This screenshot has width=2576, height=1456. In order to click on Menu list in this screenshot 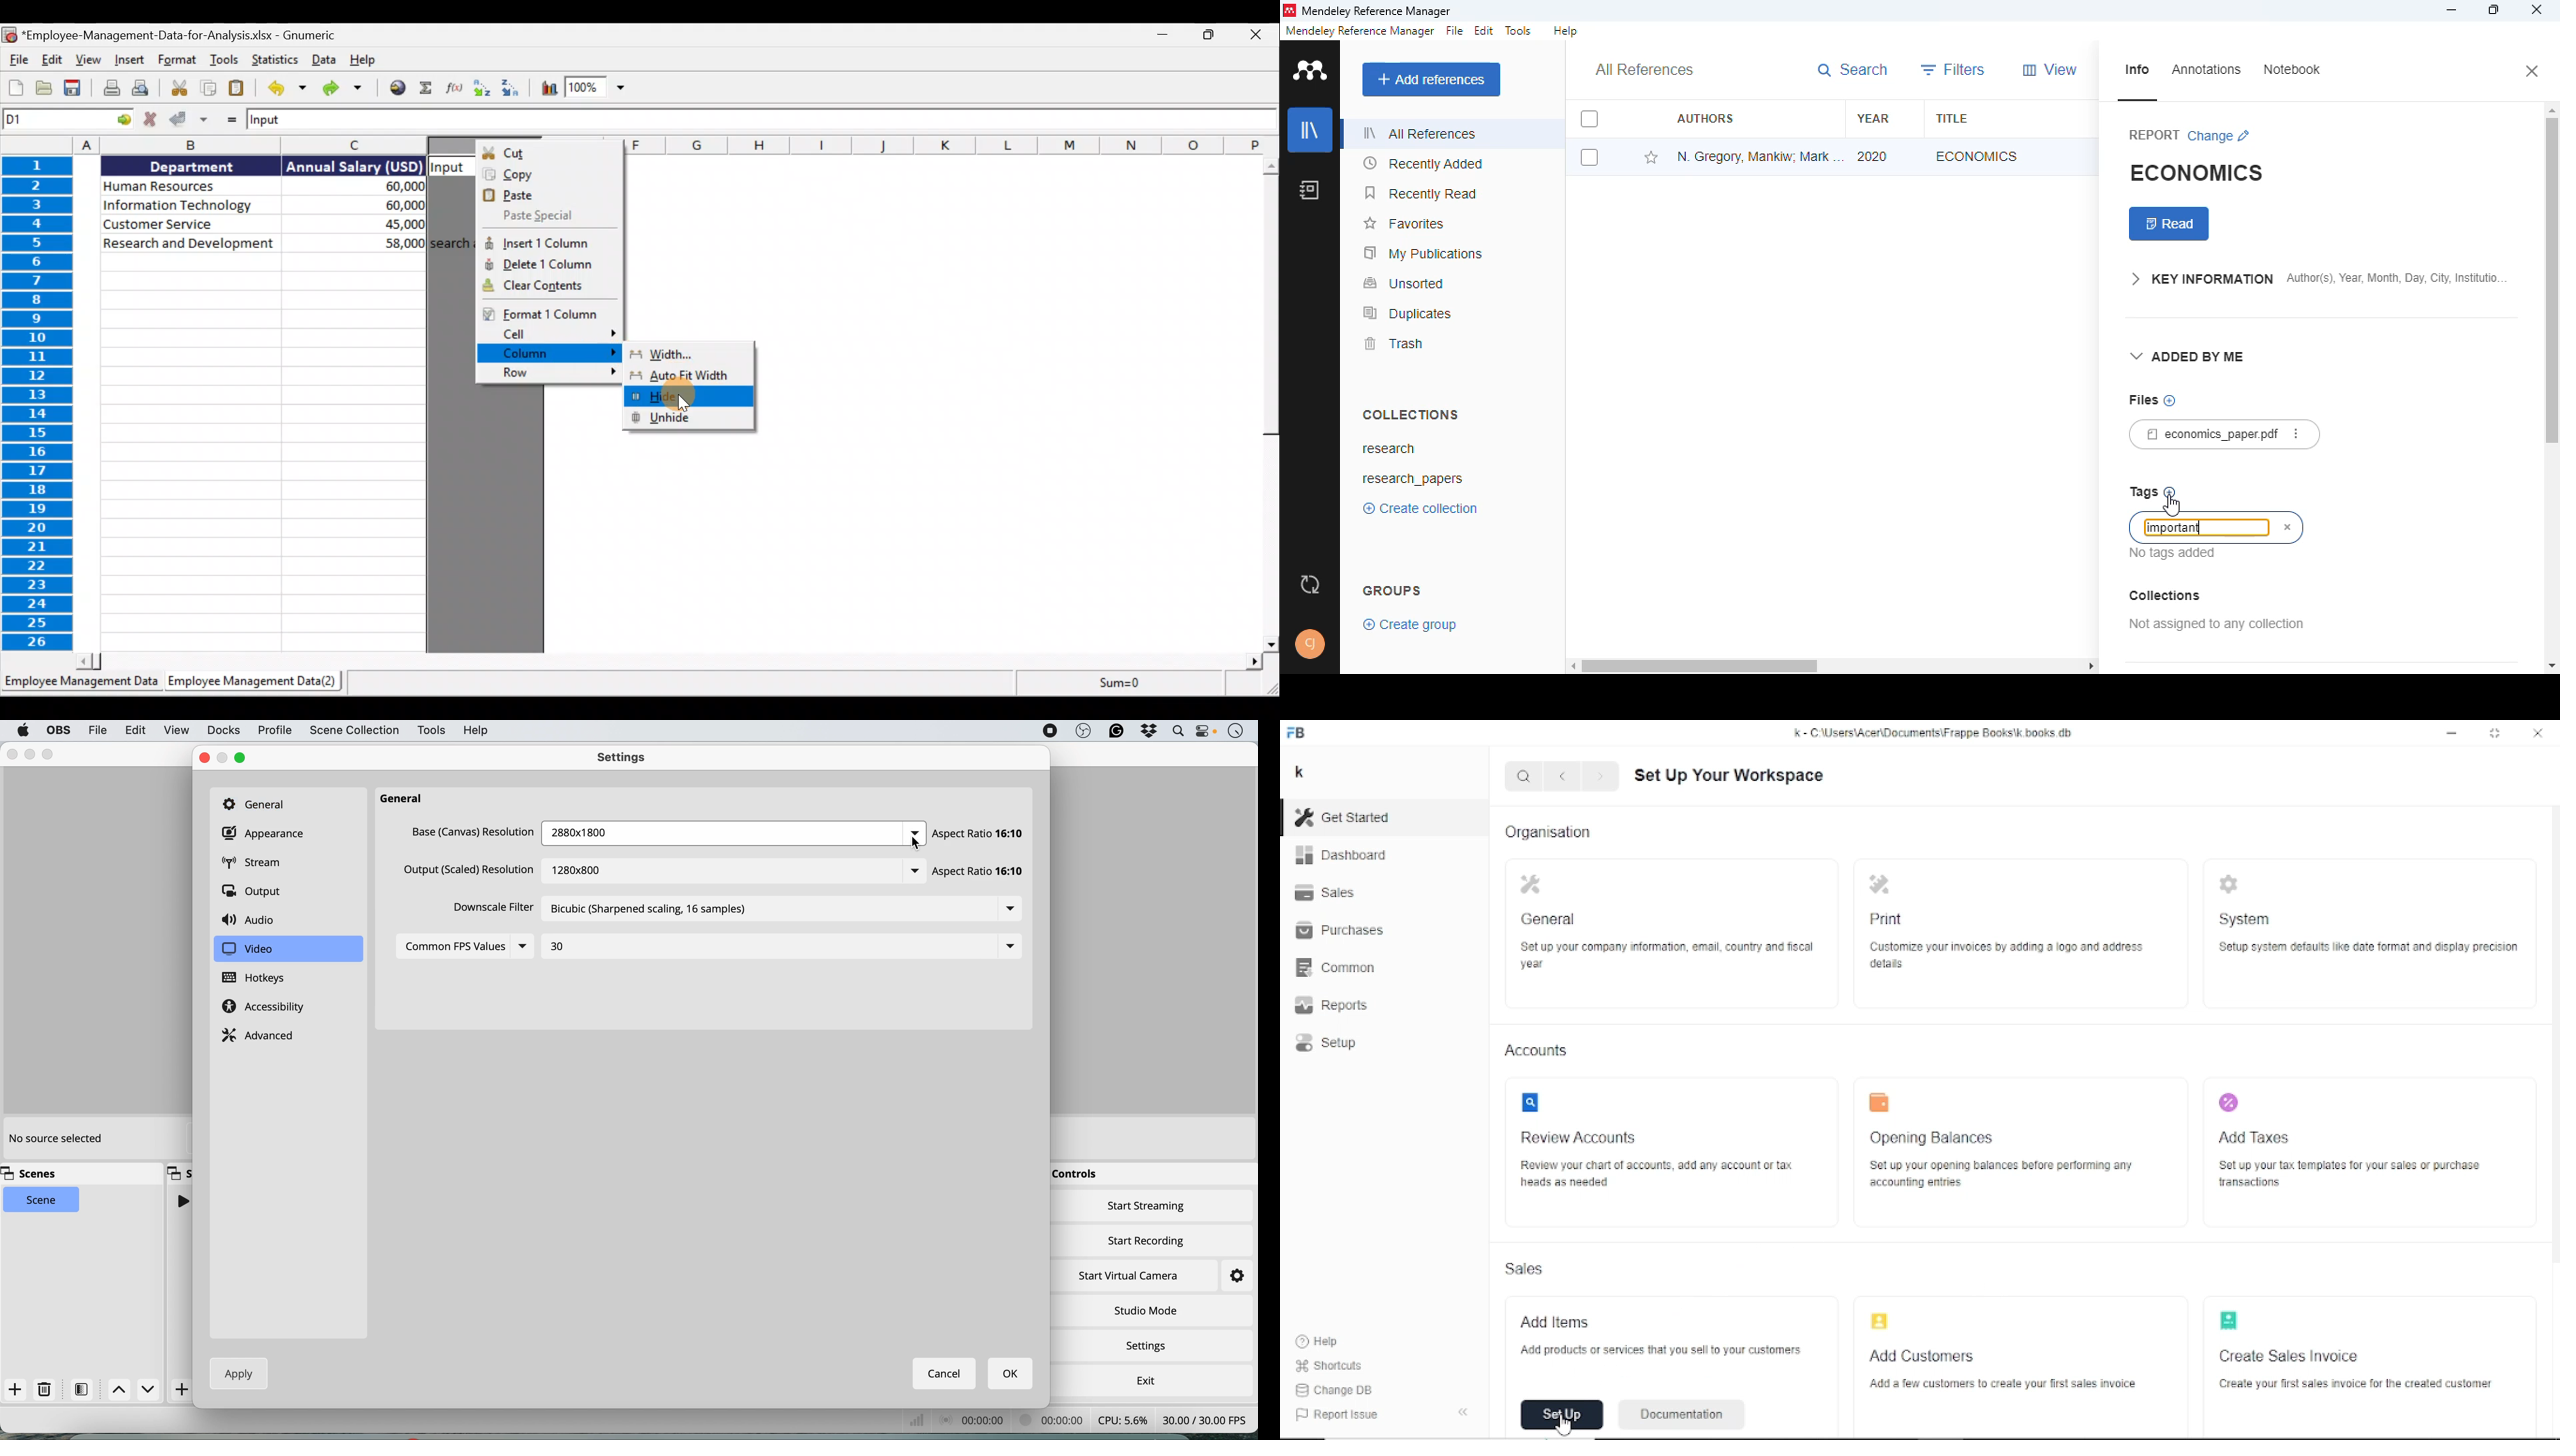, I will do `click(1007, 908)`.